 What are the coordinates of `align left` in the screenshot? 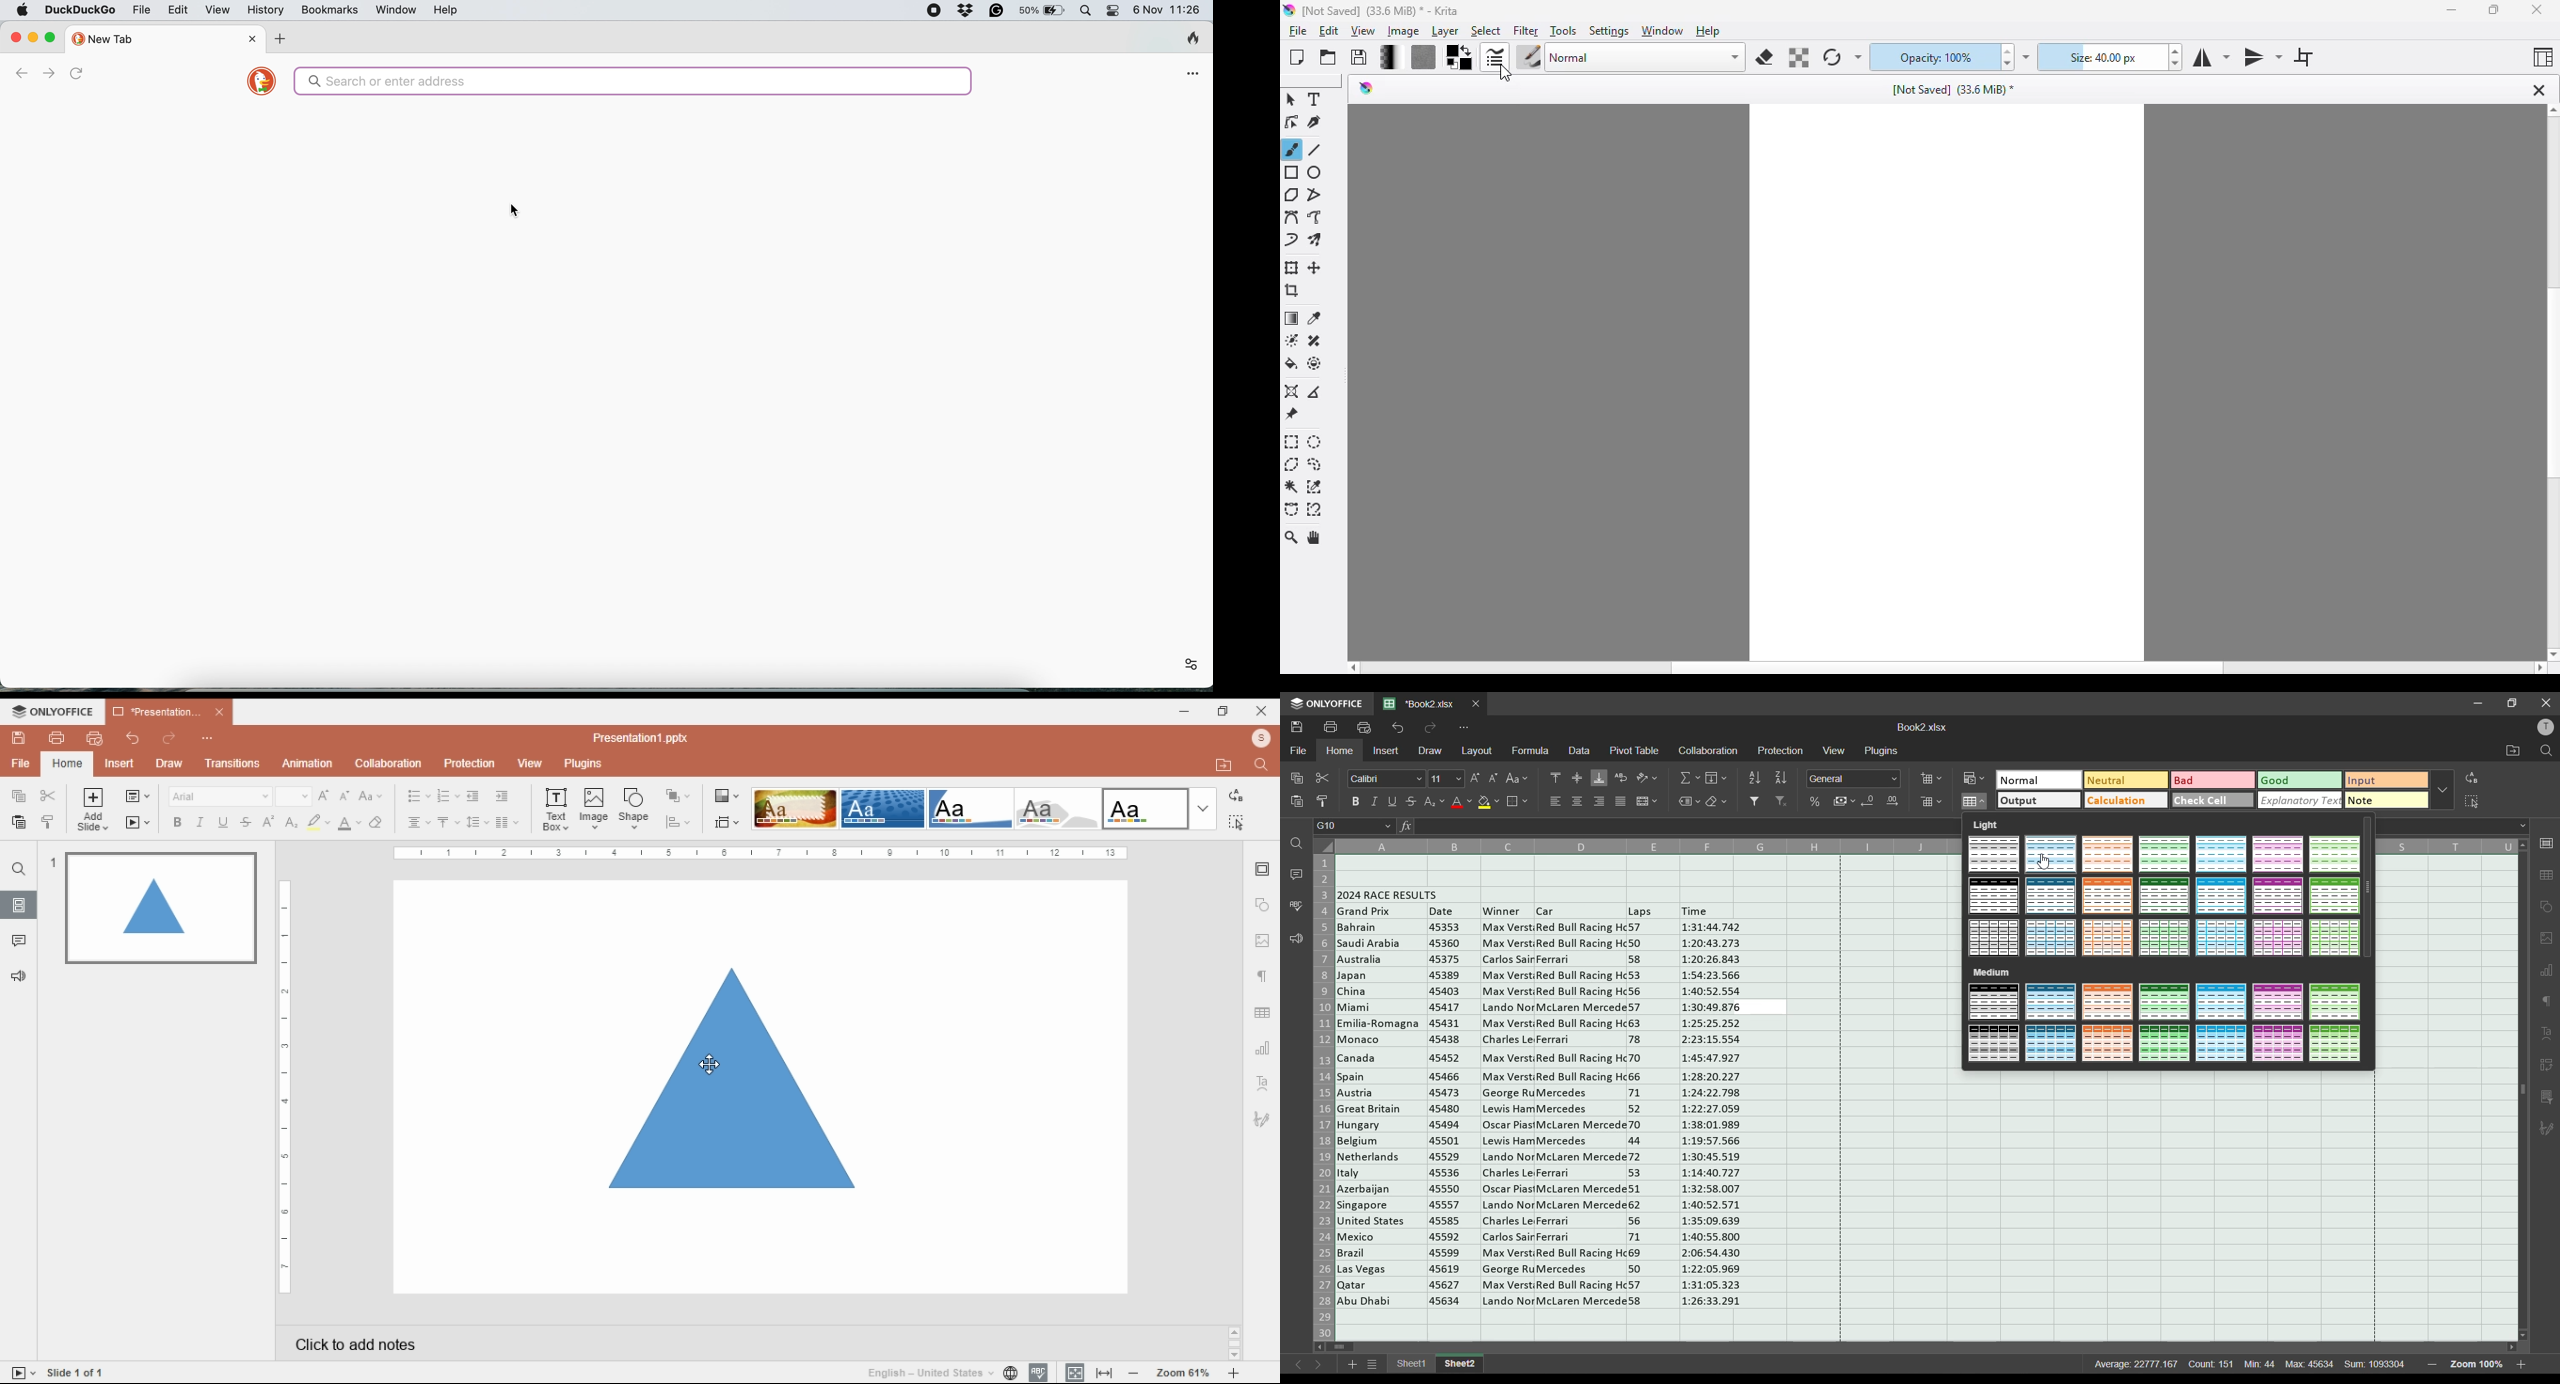 It's located at (1556, 801).